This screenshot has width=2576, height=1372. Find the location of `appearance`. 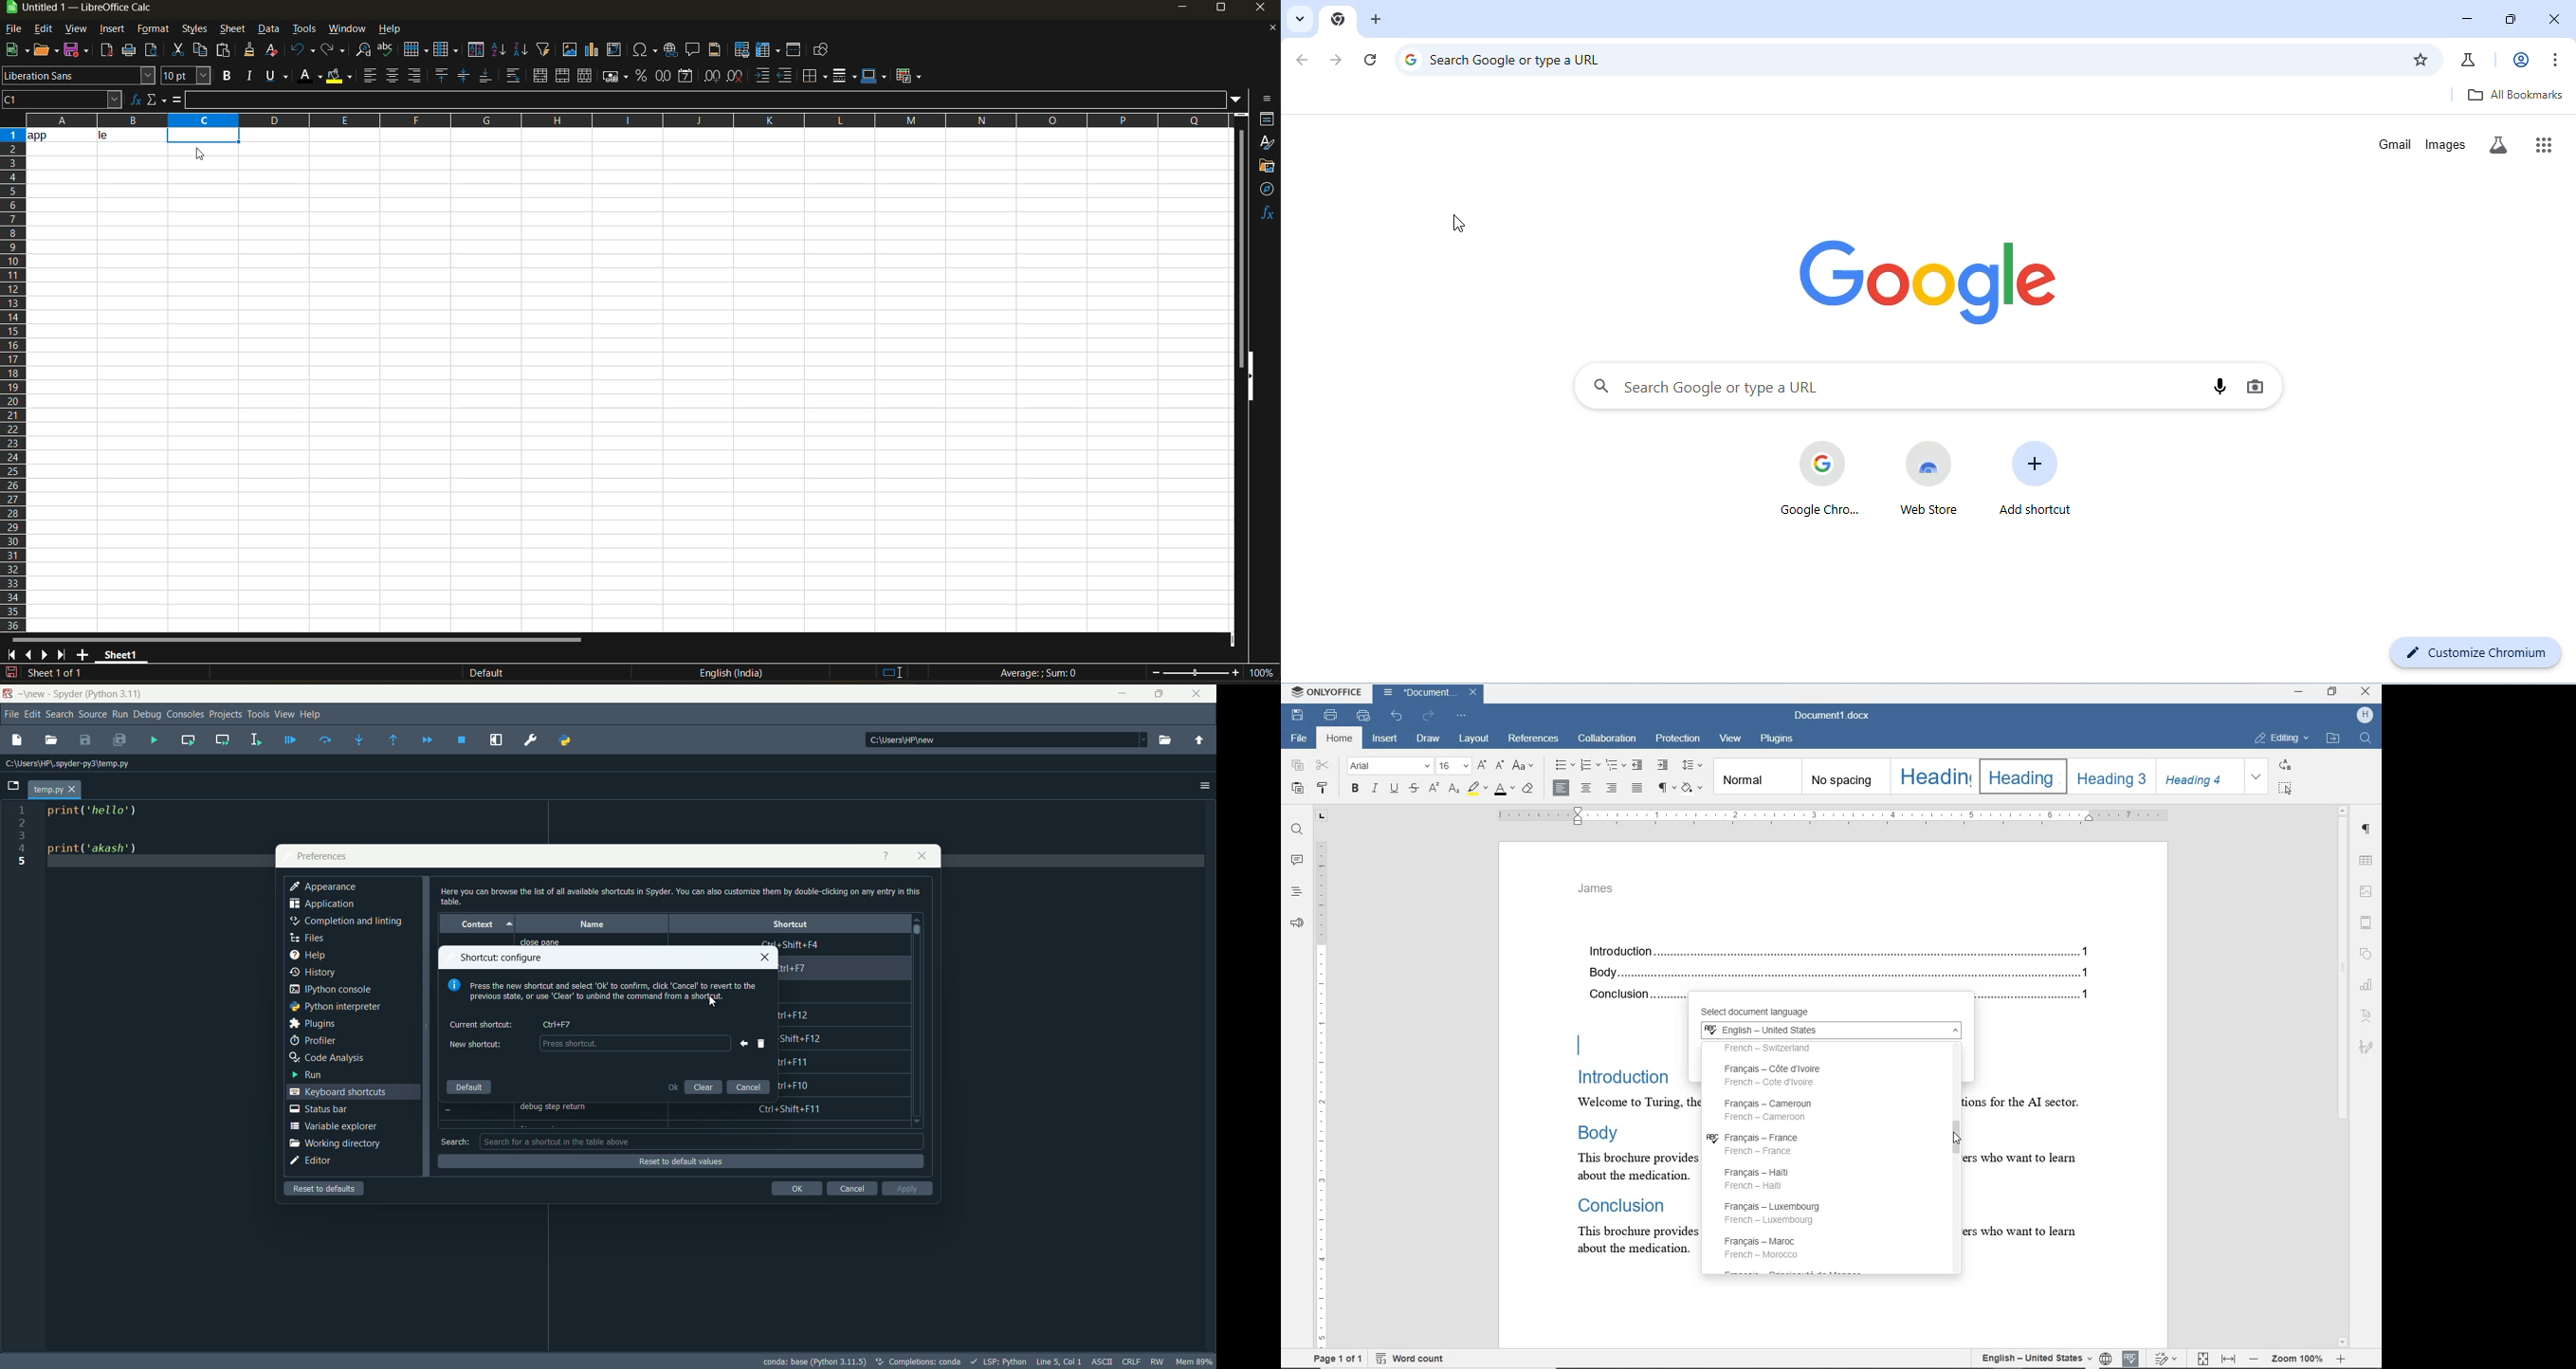

appearance is located at coordinates (324, 887).